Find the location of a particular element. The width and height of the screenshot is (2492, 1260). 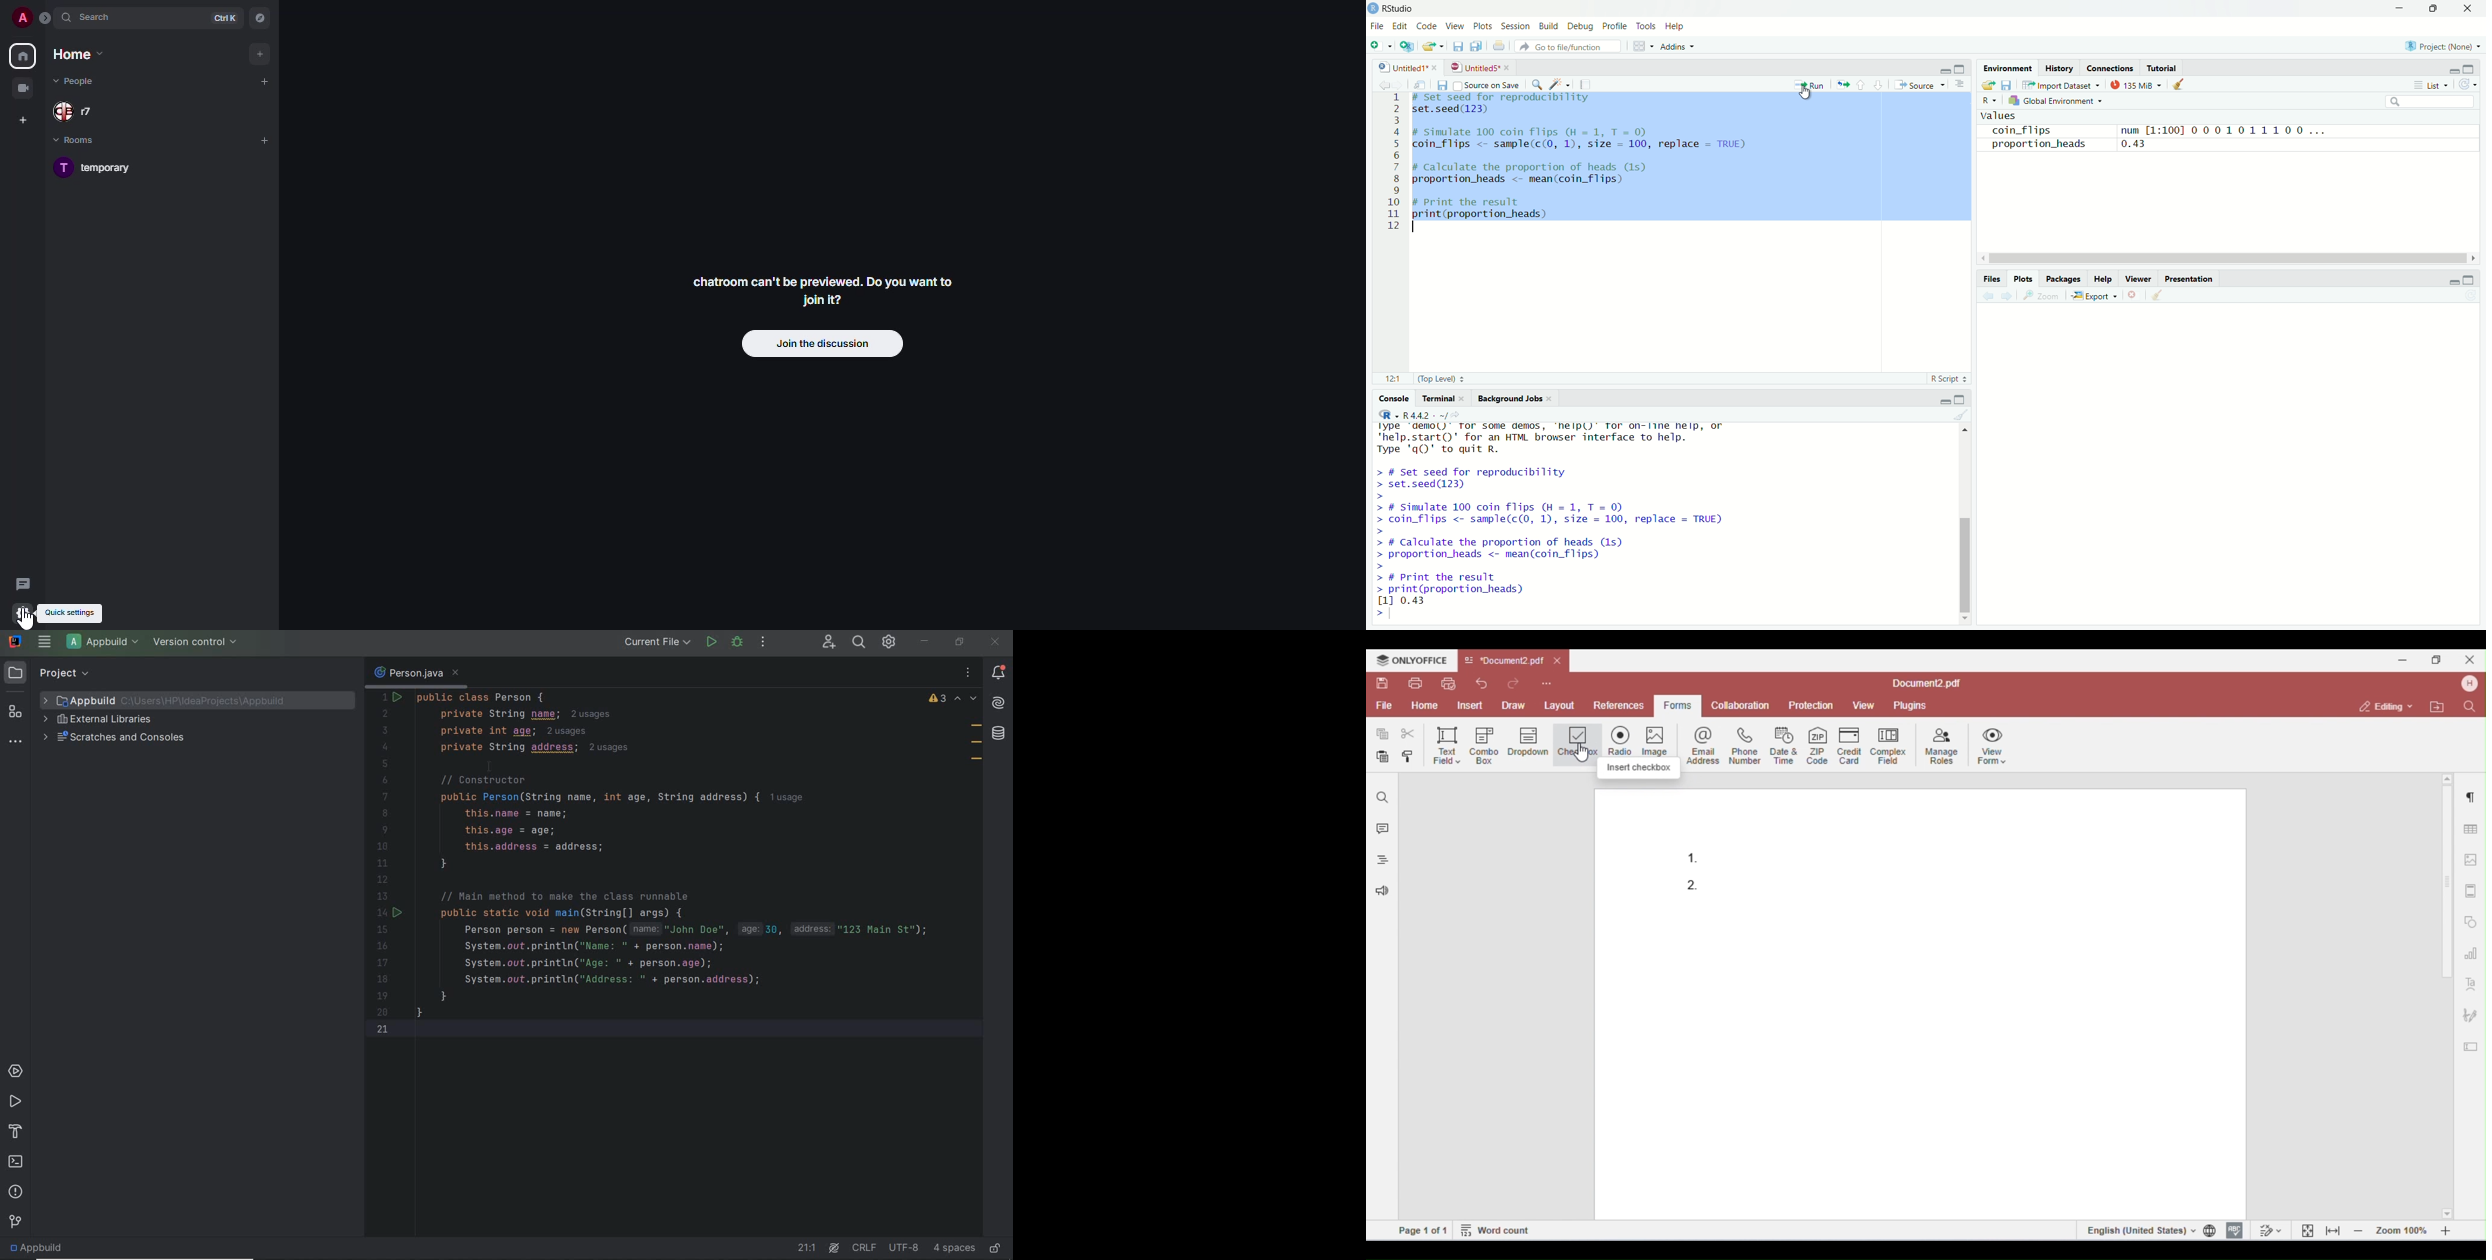

background jobs is located at coordinates (1510, 399).